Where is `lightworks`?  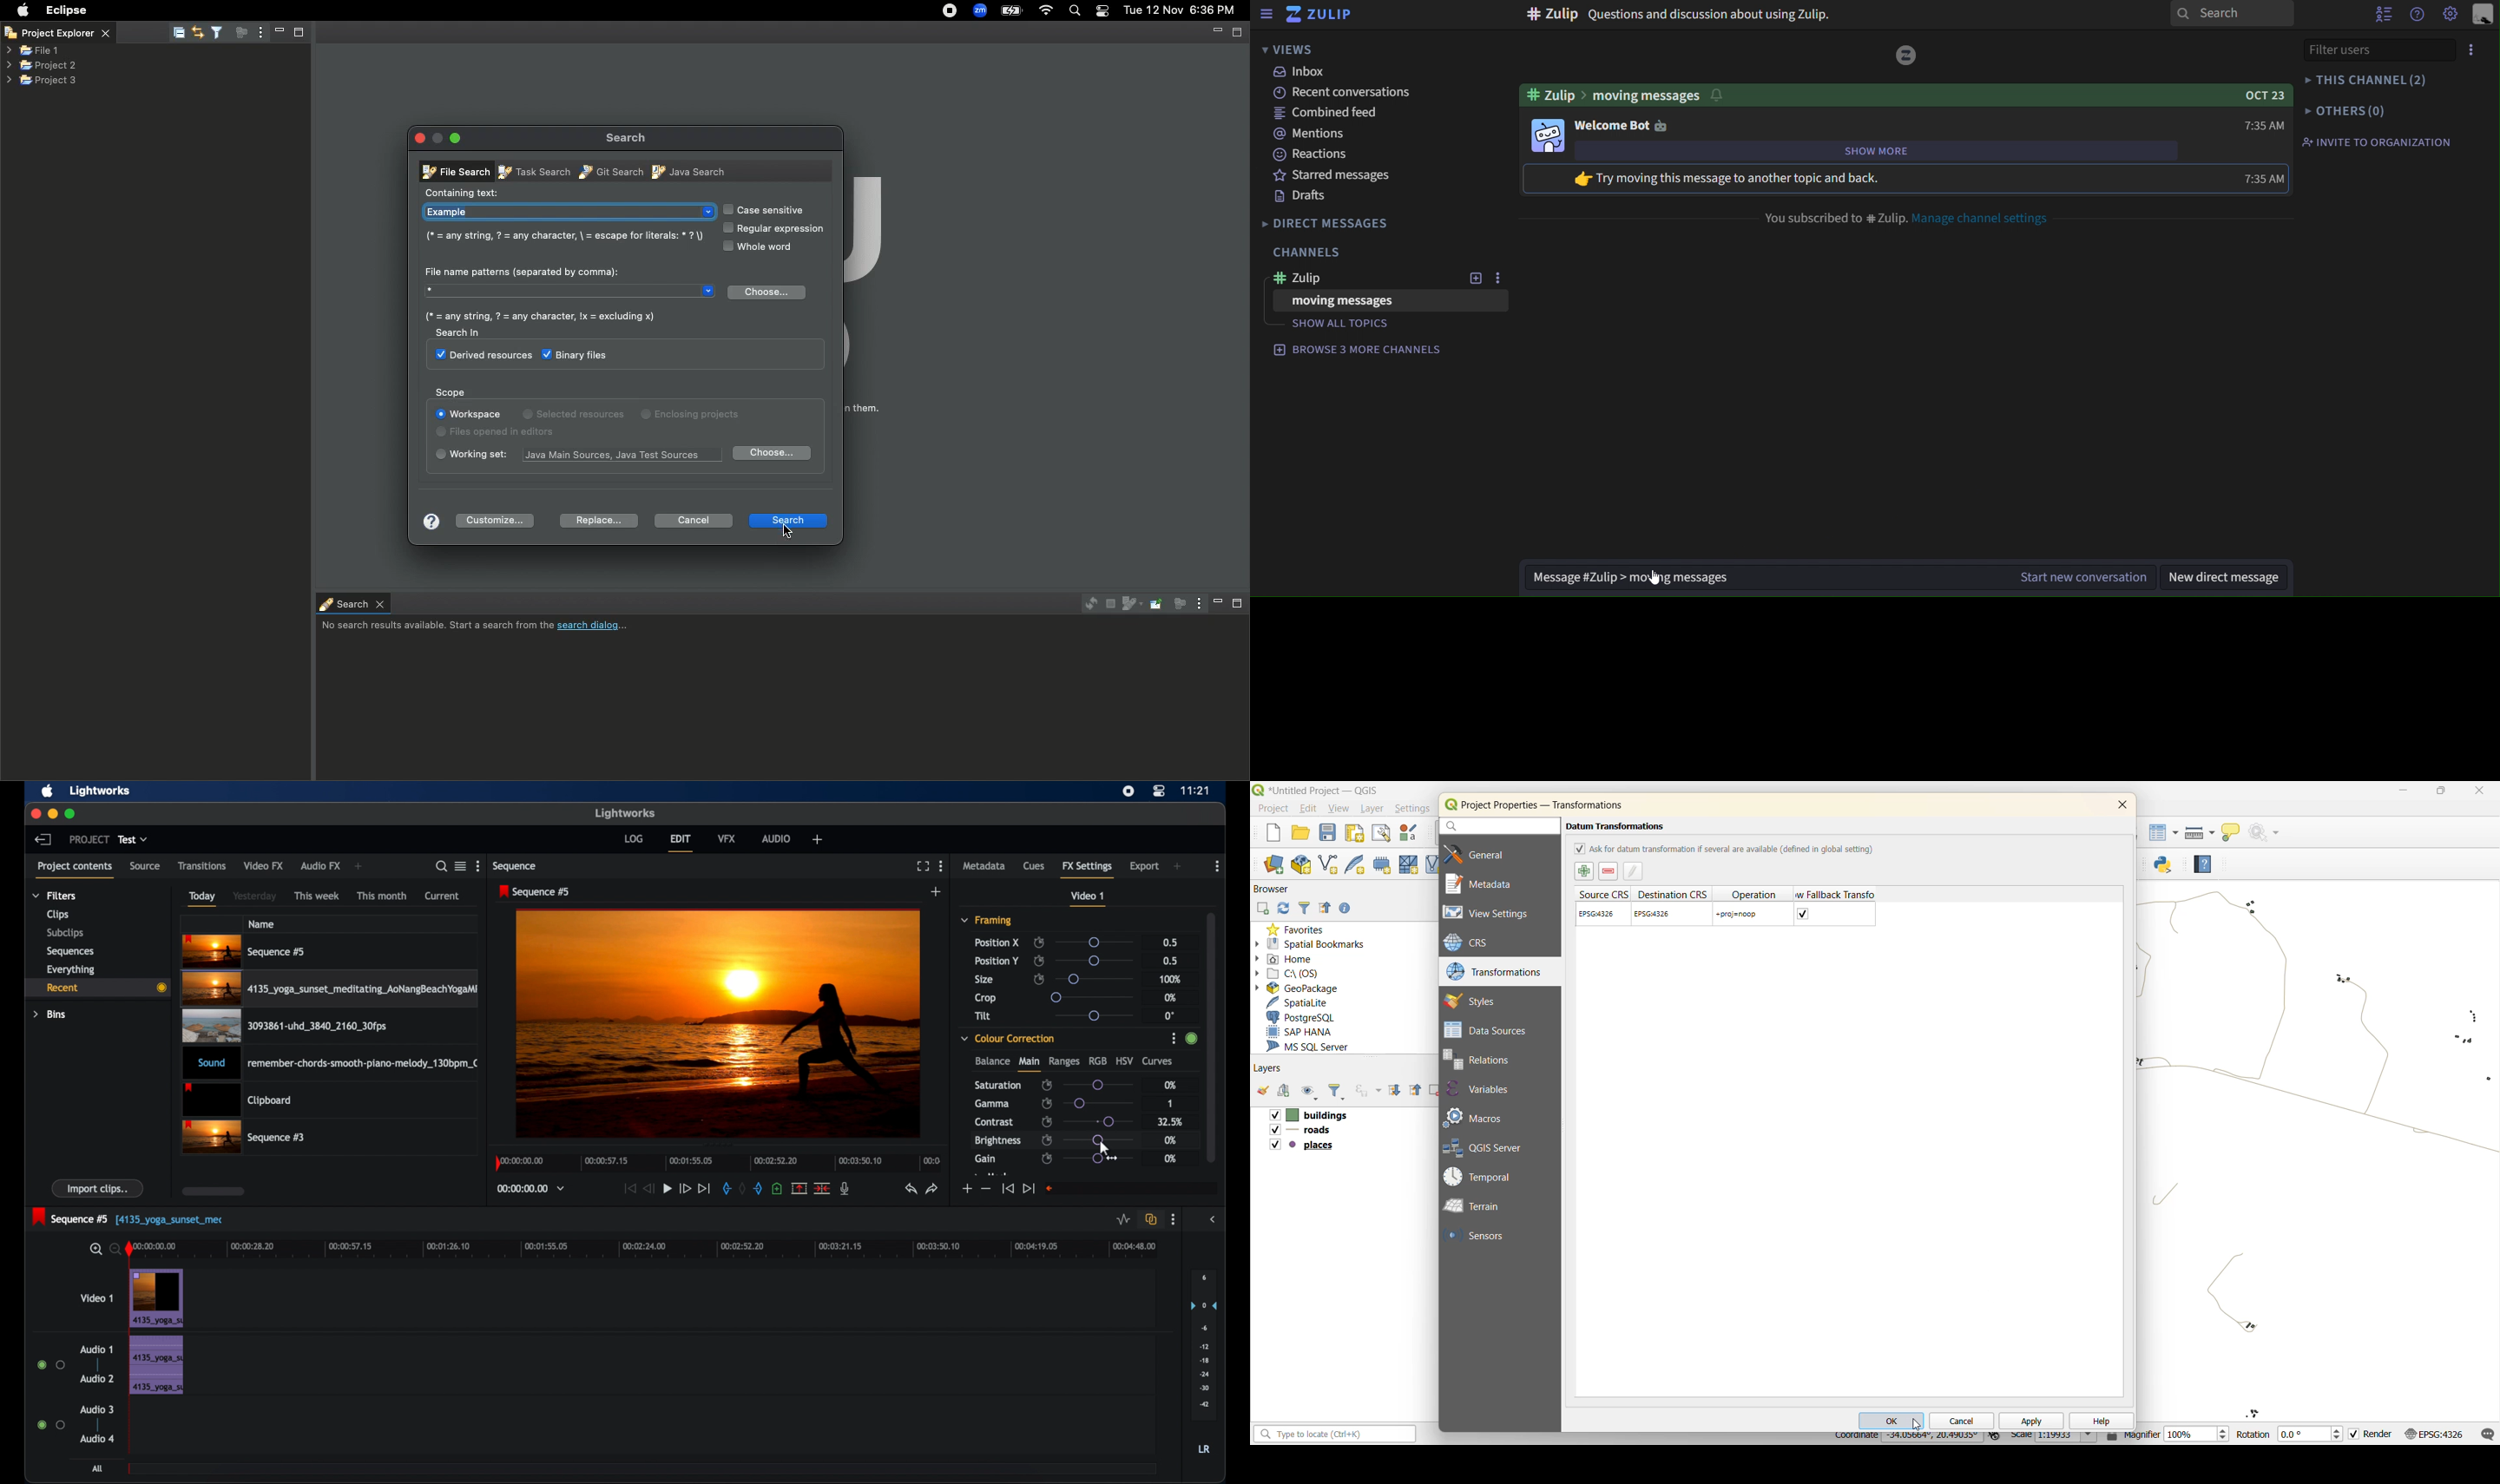
lightworks is located at coordinates (626, 813).